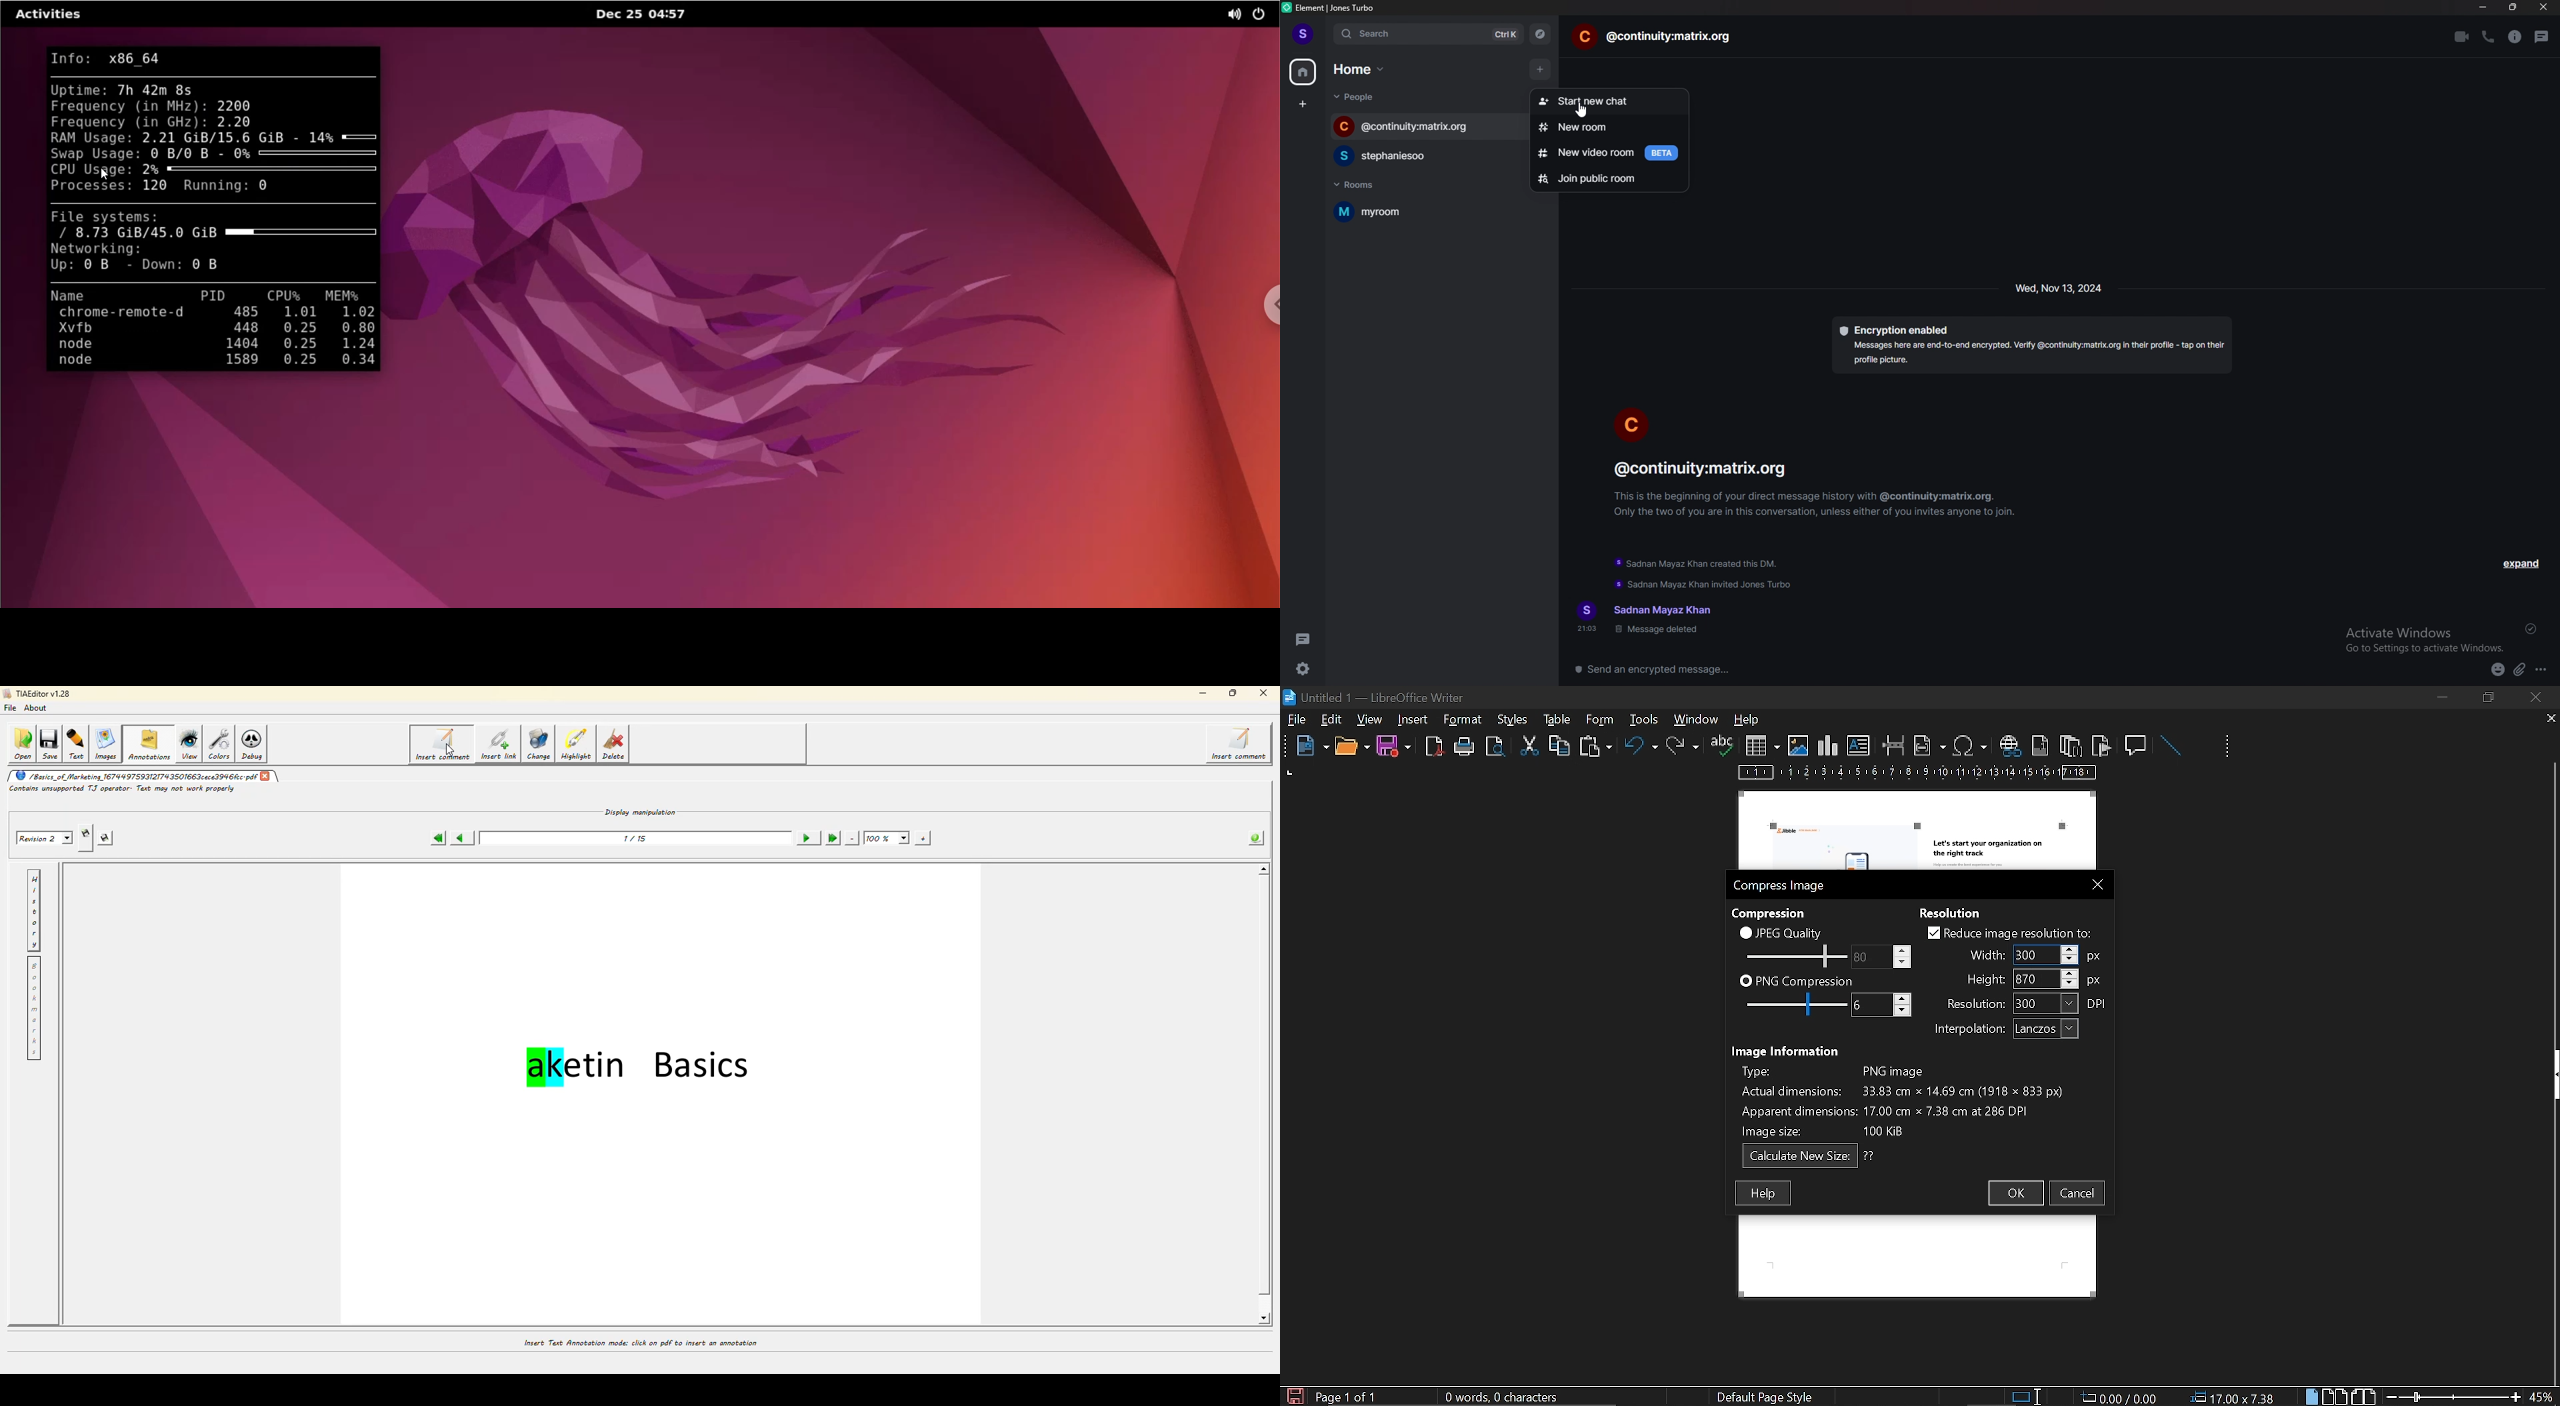 The image size is (2576, 1428). Describe the element at coordinates (1347, 1397) in the screenshot. I see `current page` at that location.